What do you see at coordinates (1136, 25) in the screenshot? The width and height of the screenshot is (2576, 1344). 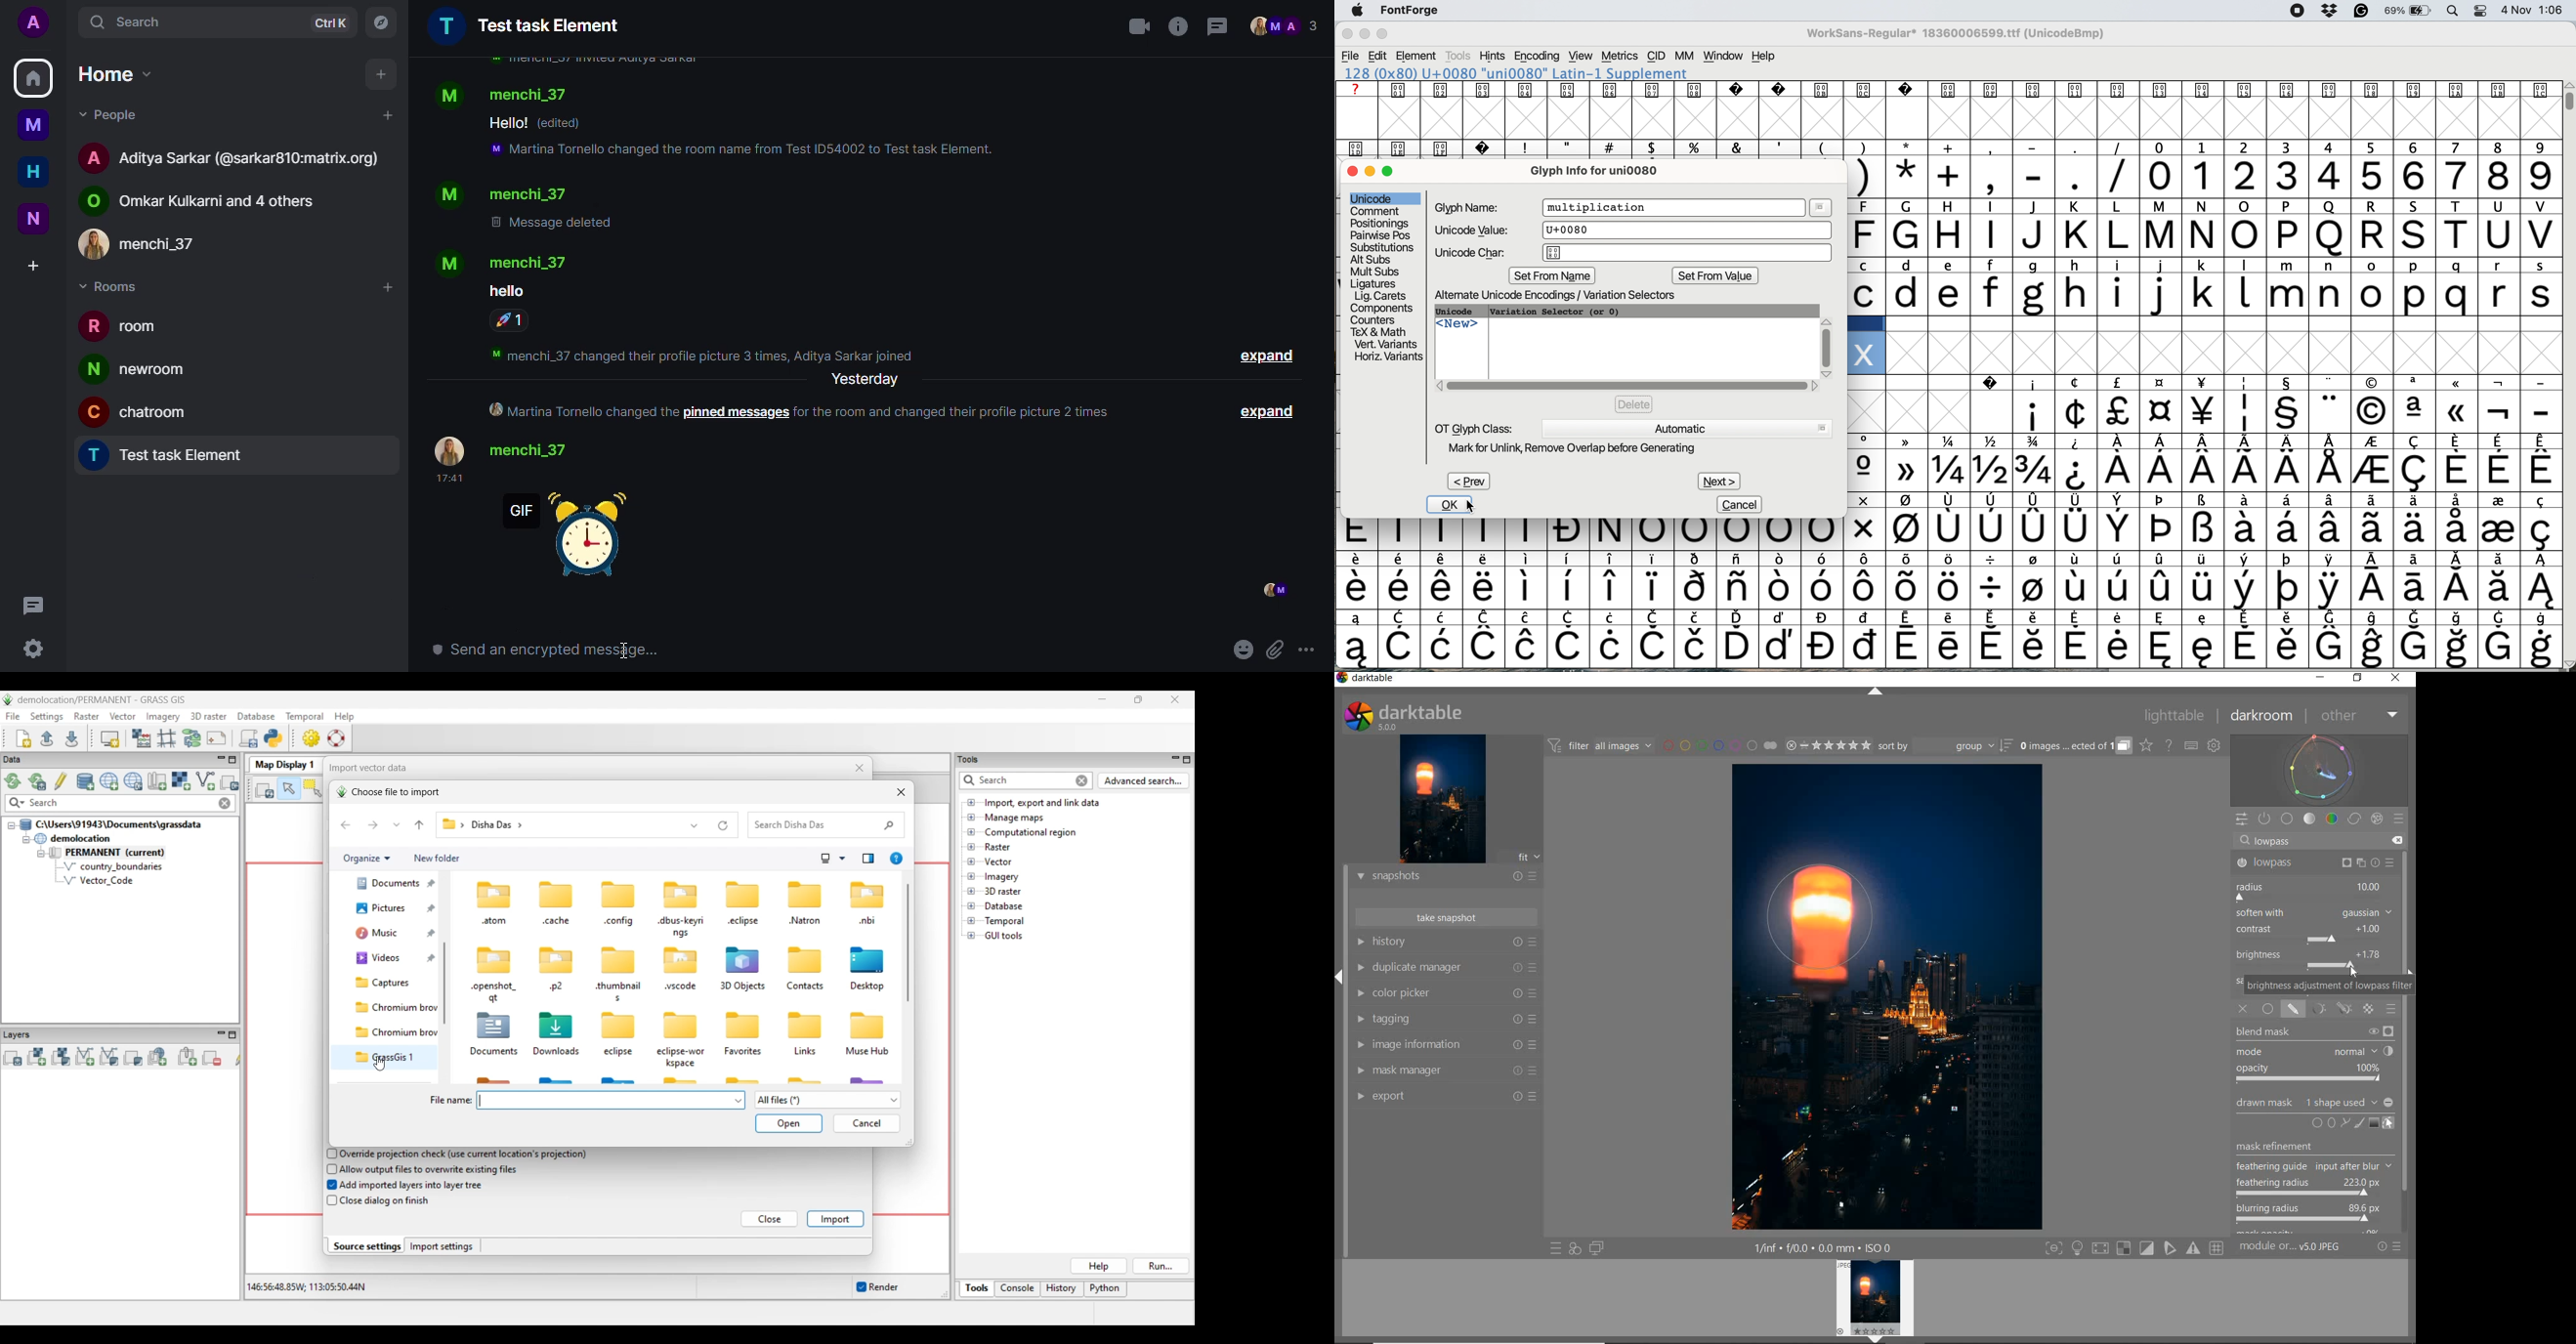 I see `video call` at bounding box center [1136, 25].